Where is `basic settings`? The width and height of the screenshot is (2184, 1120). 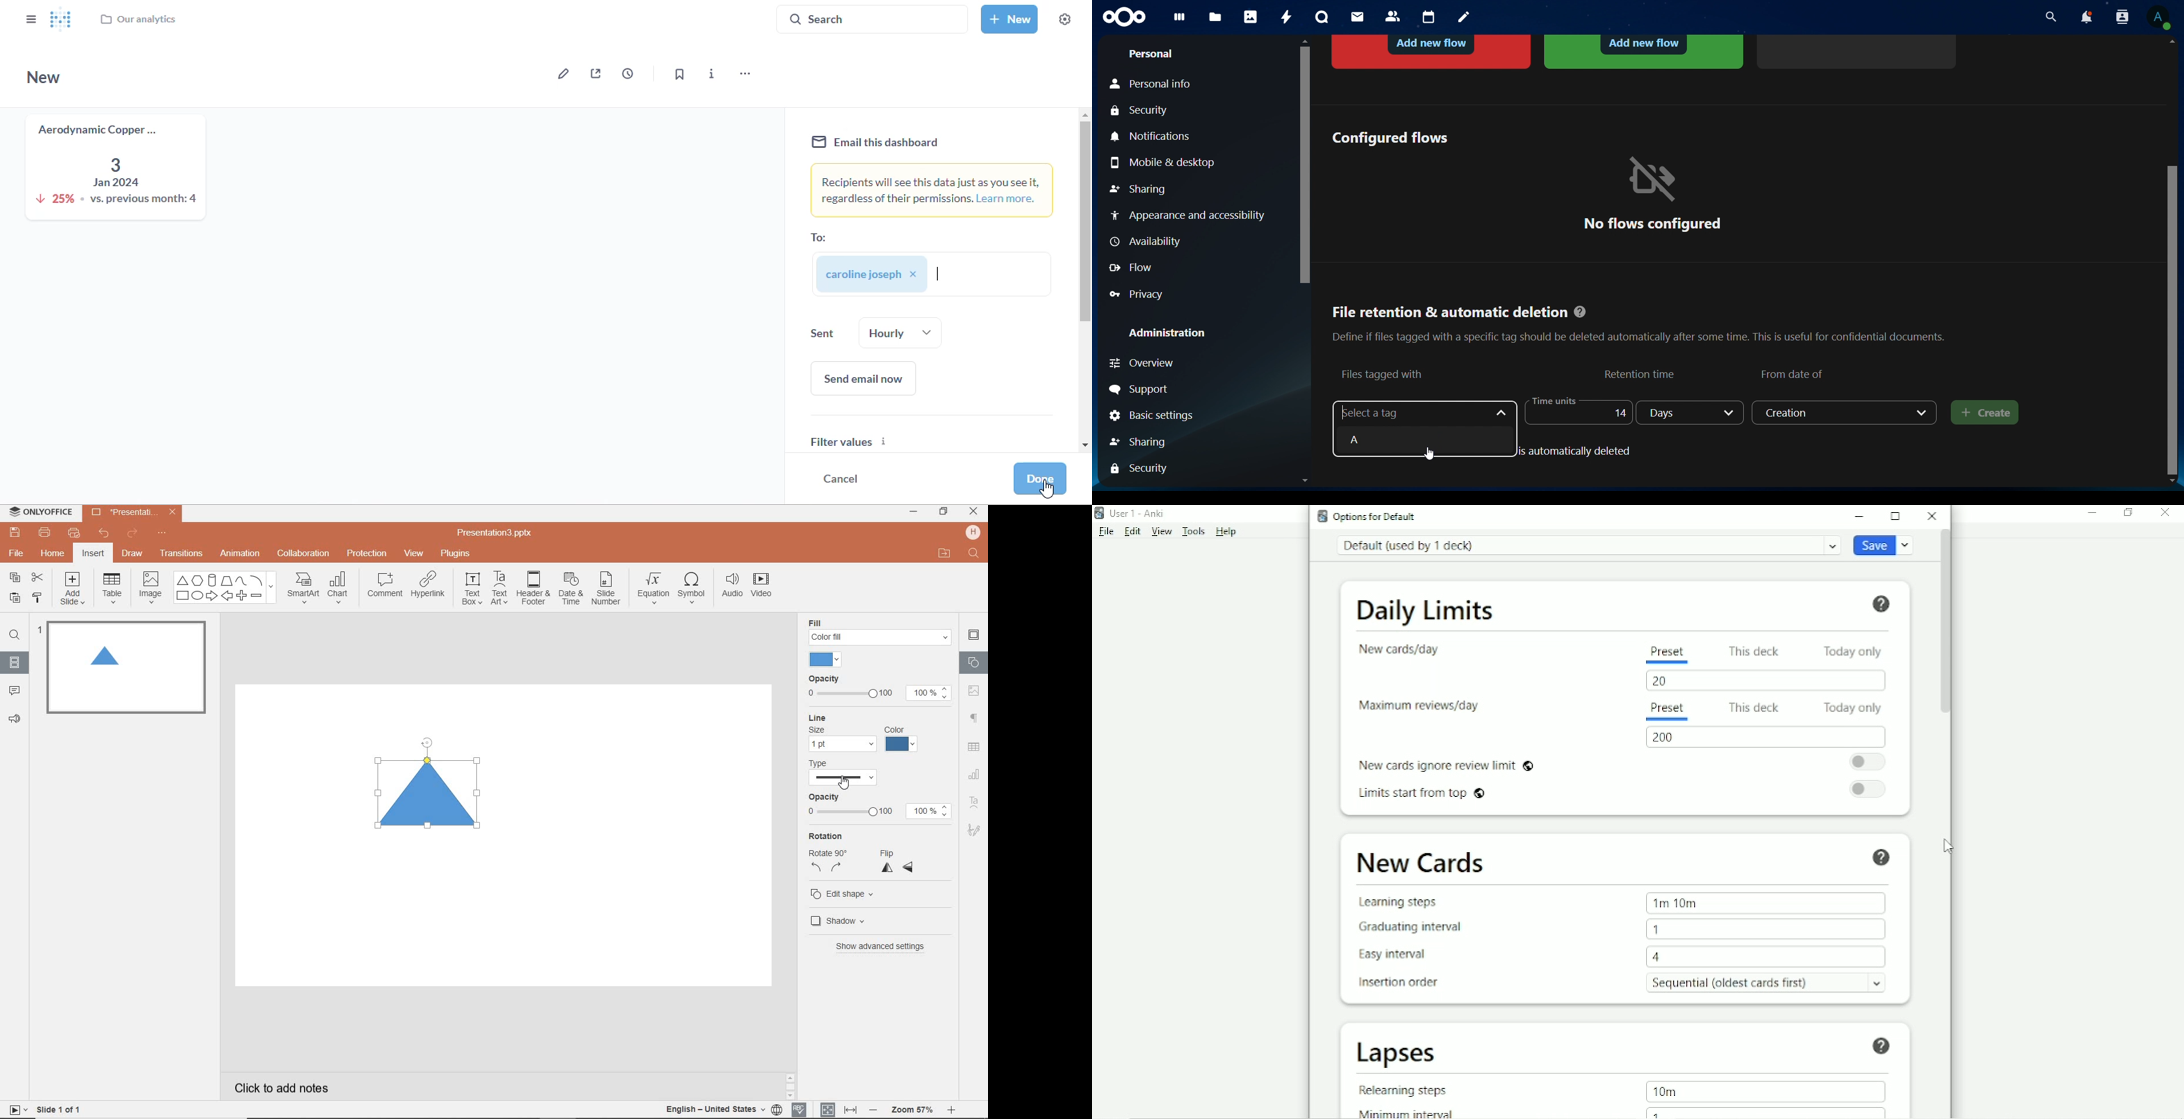 basic settings is located at coordinates (1153, 417).